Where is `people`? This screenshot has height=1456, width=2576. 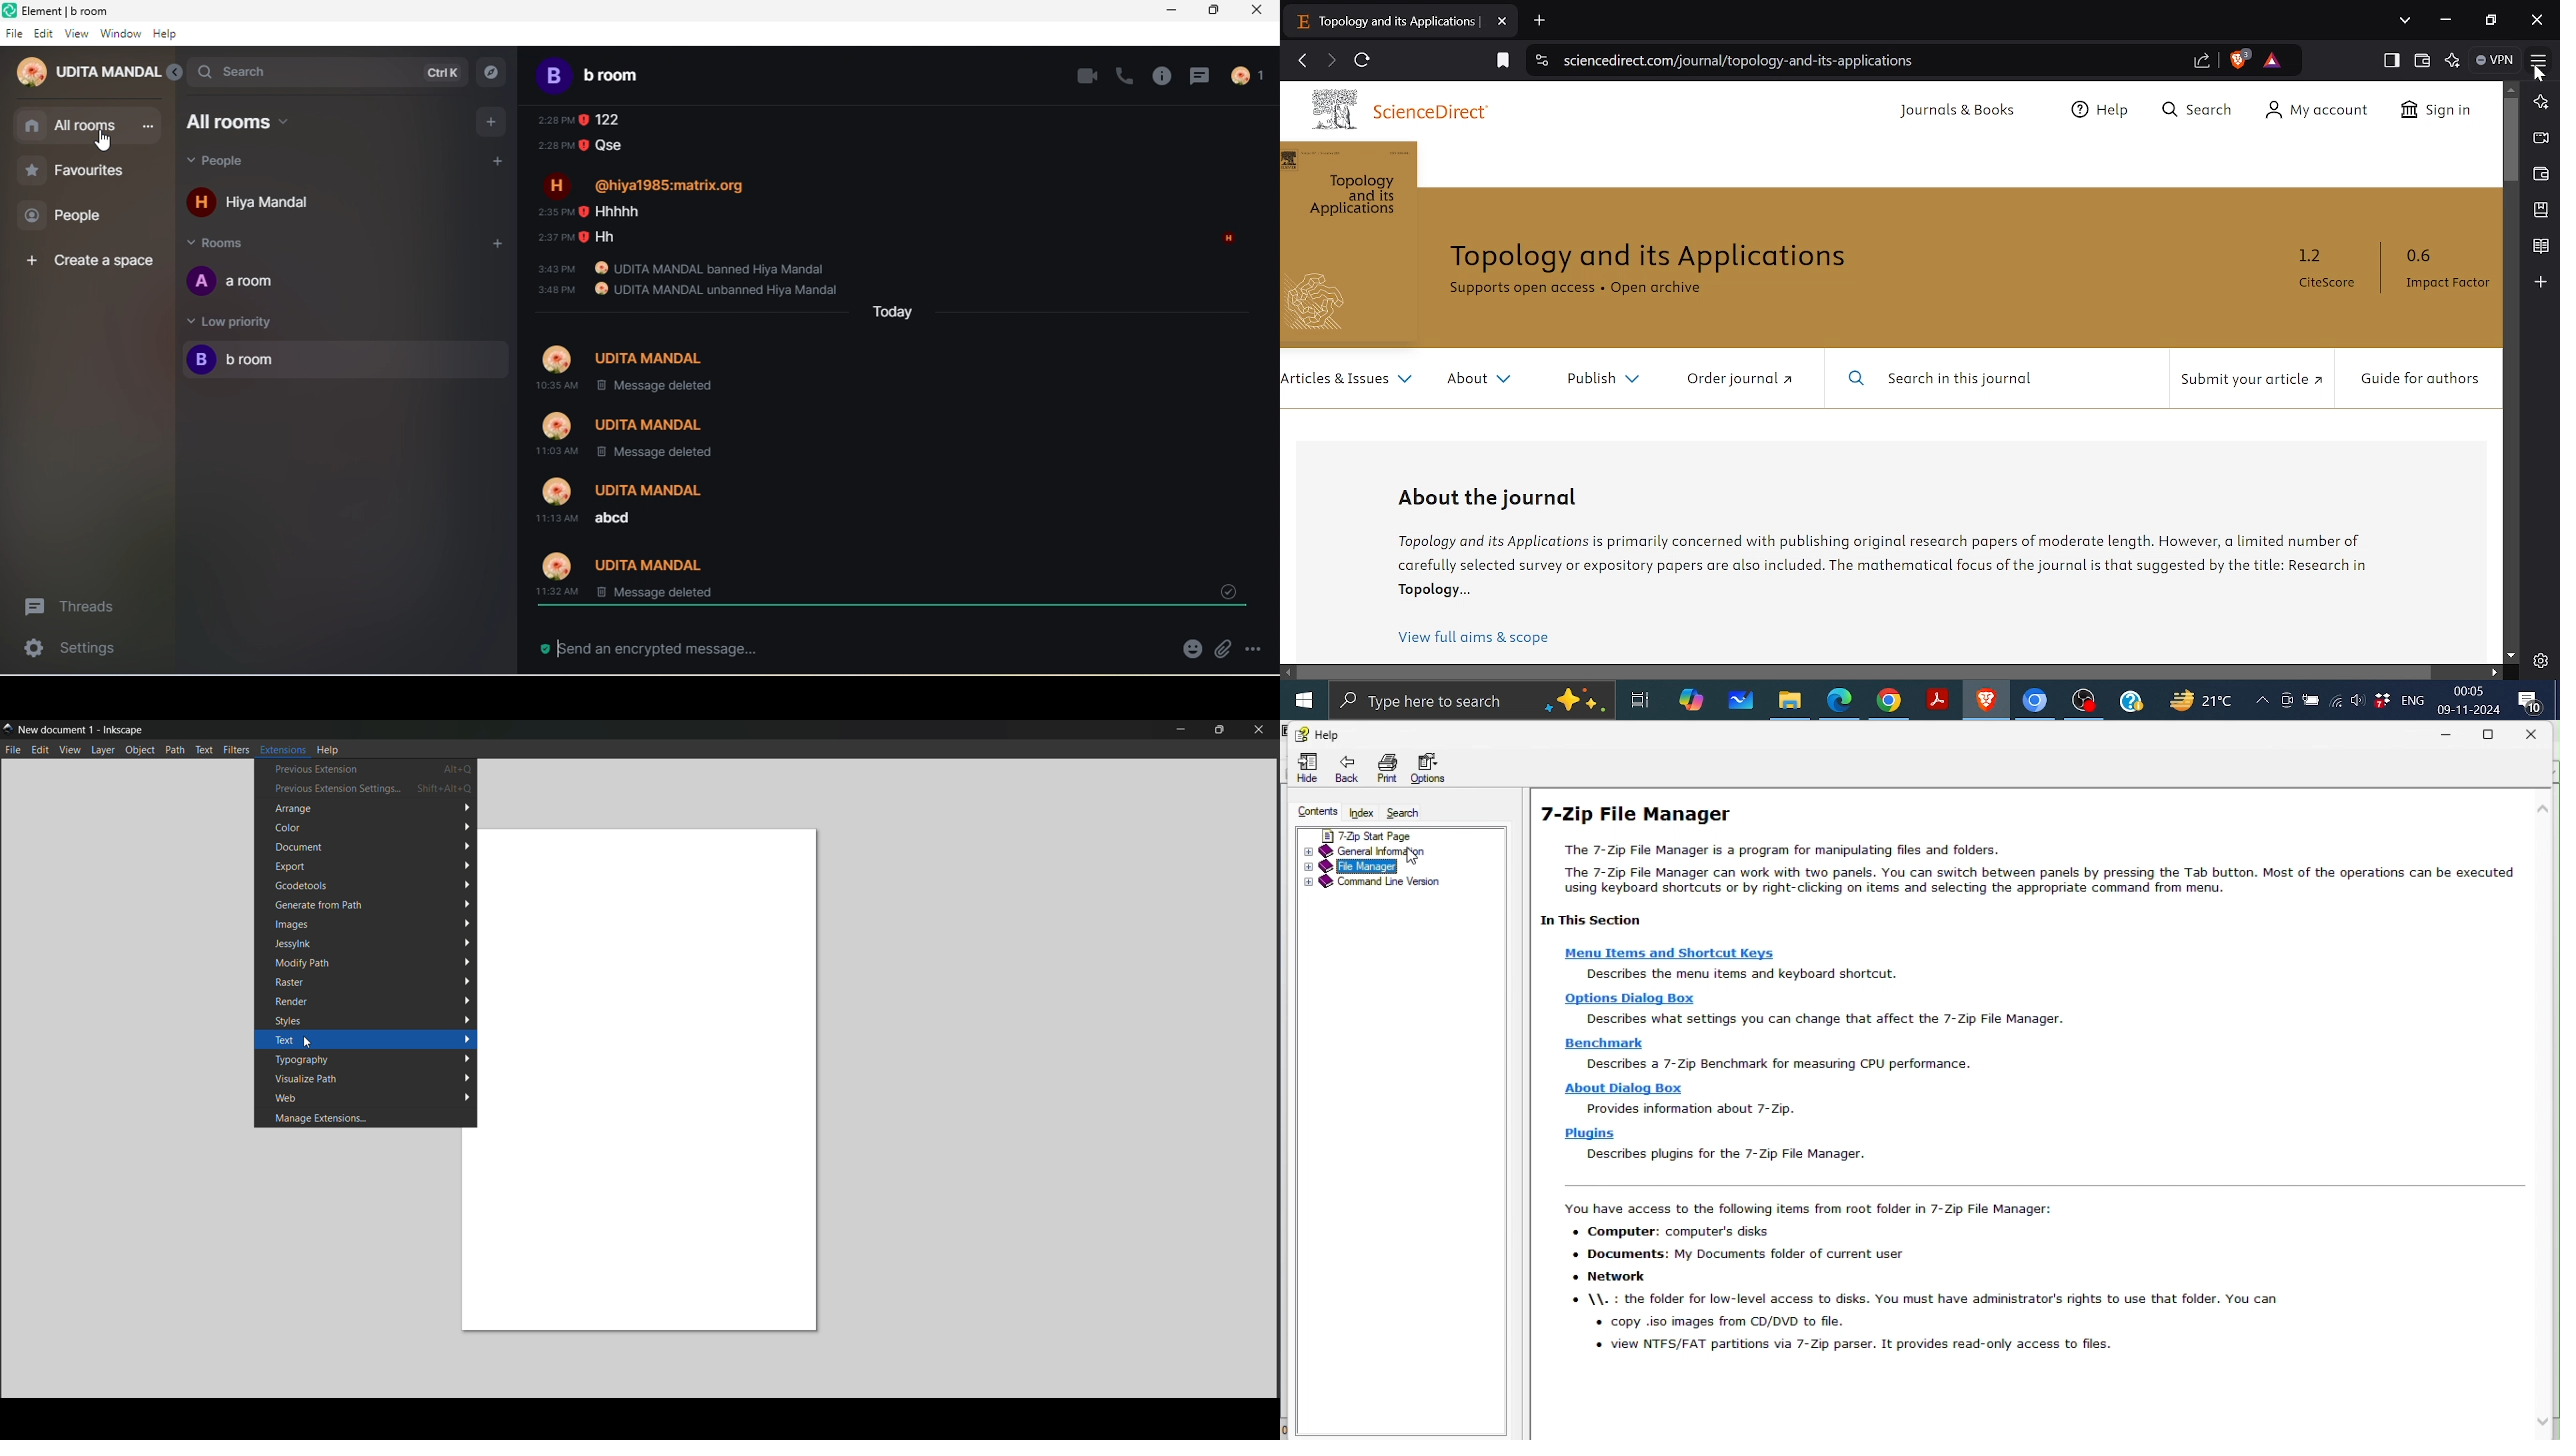 people is located at coordinates (1254, 75).